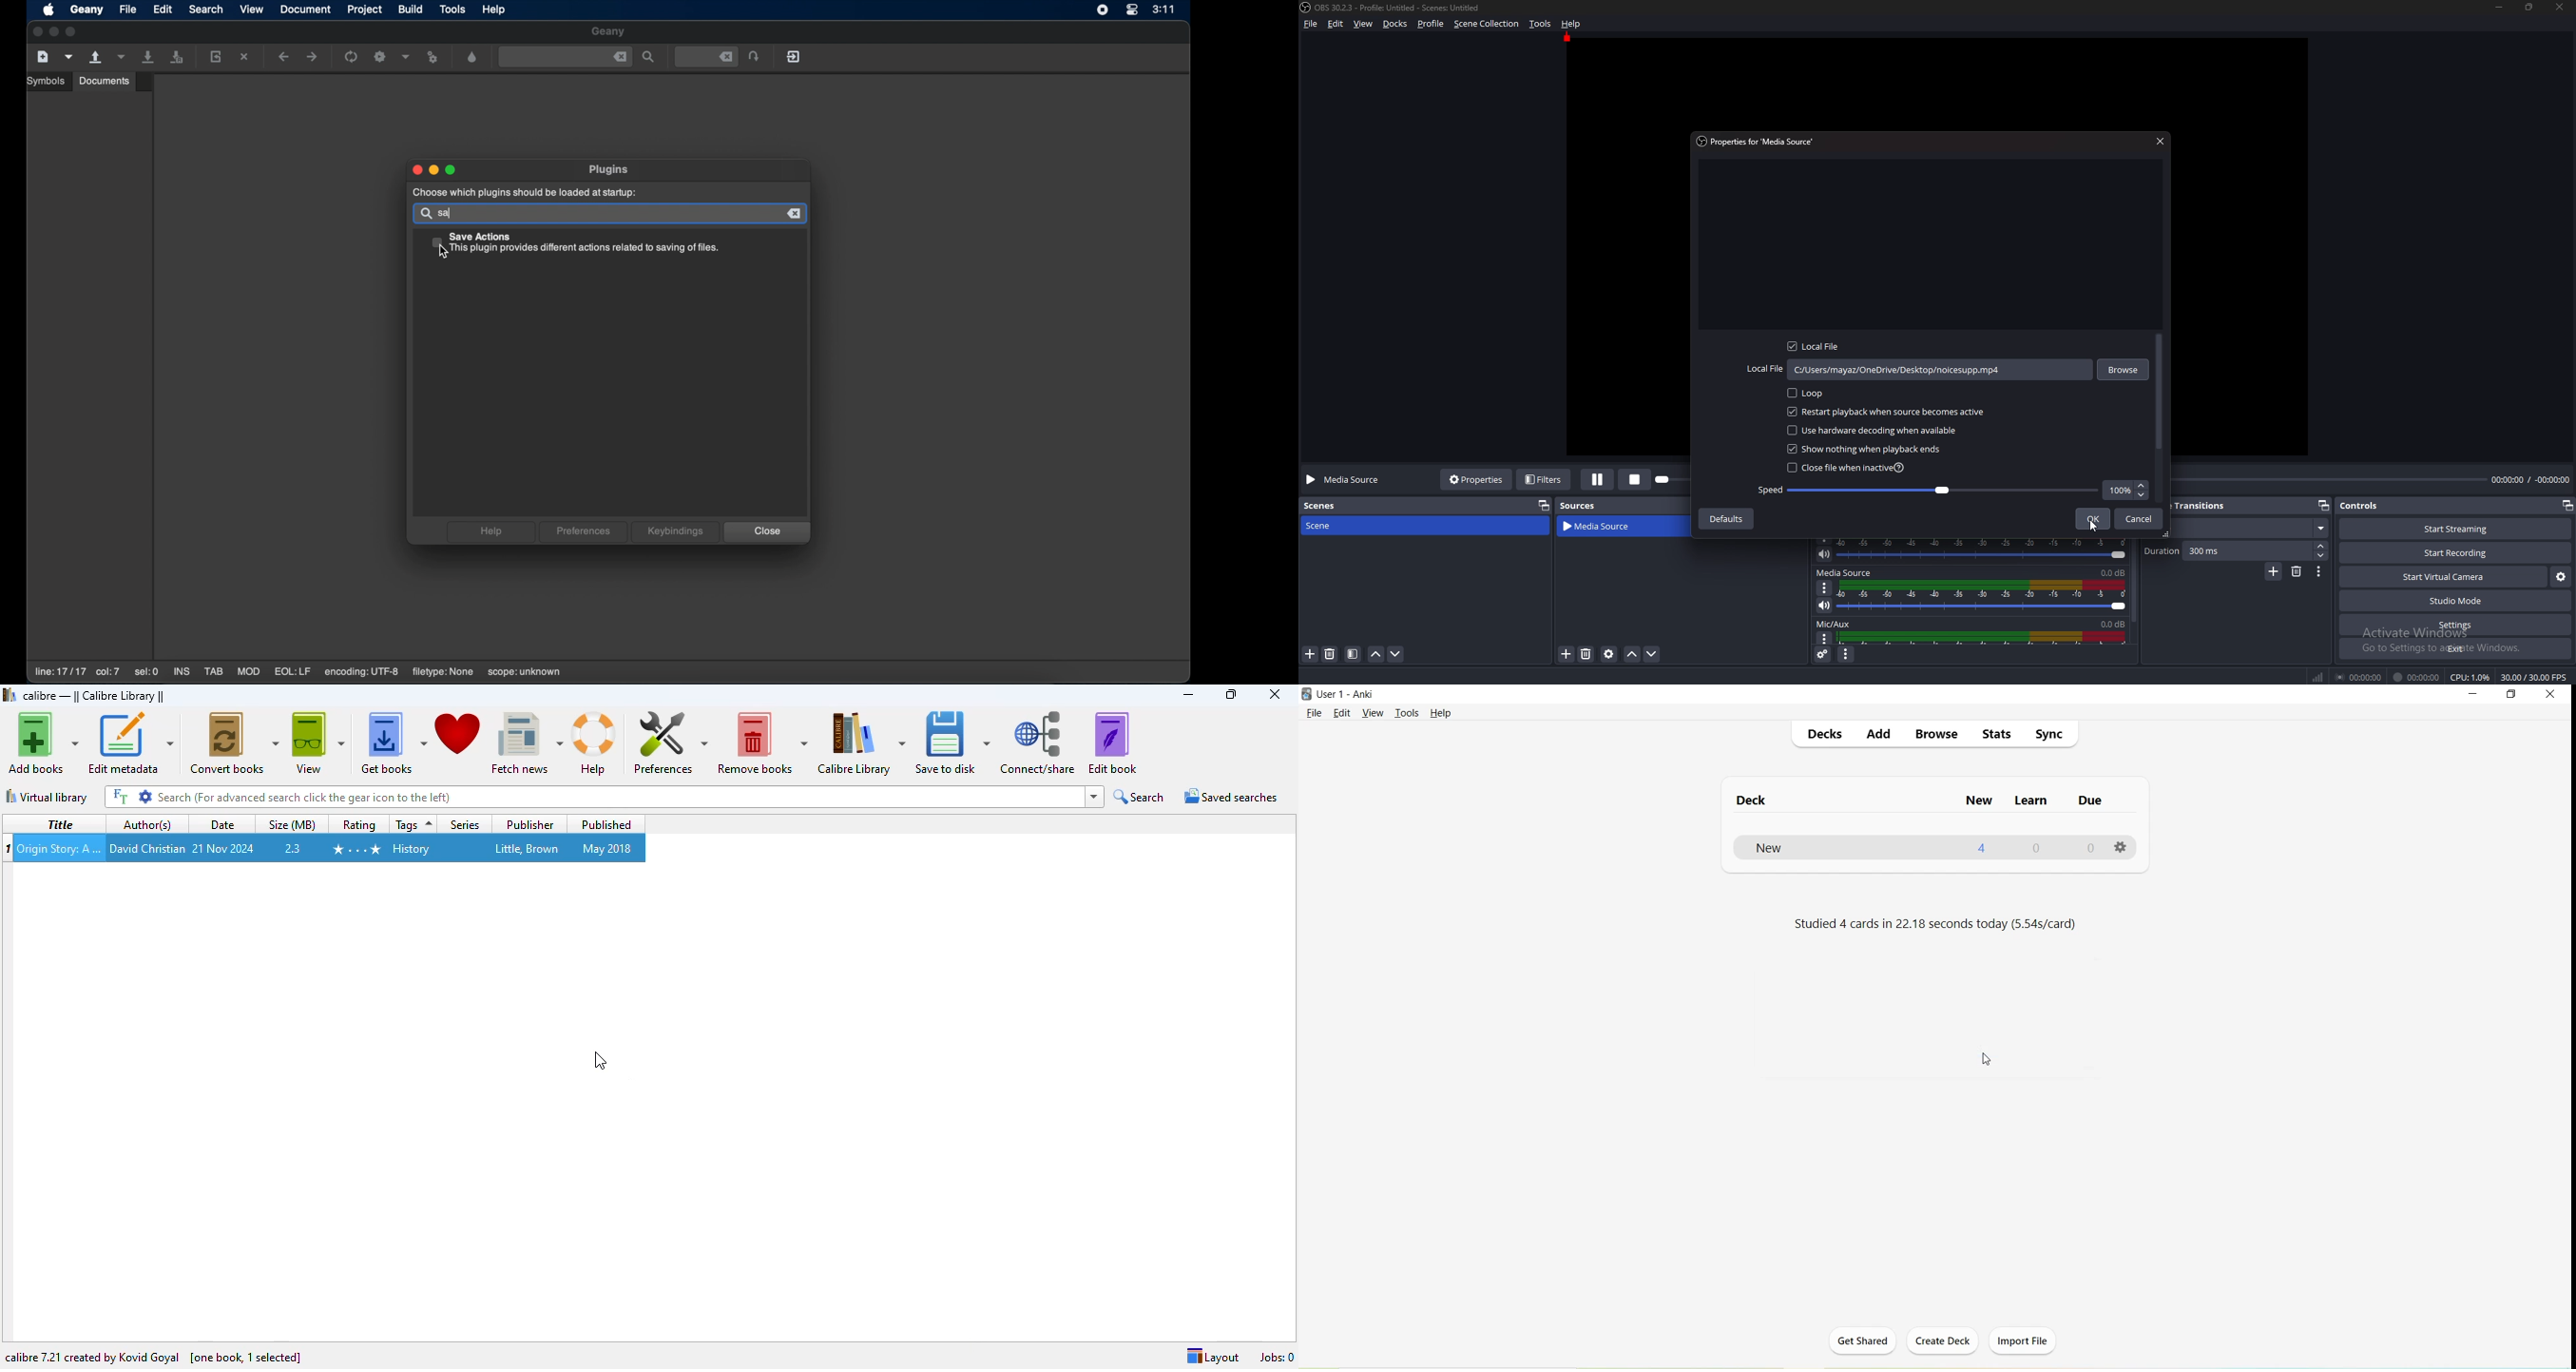 This screenshot has width=2576, height=1372. Describe the element at coordinates (1944, 1342) in the screenshot. I see `Create Deck` at that location.